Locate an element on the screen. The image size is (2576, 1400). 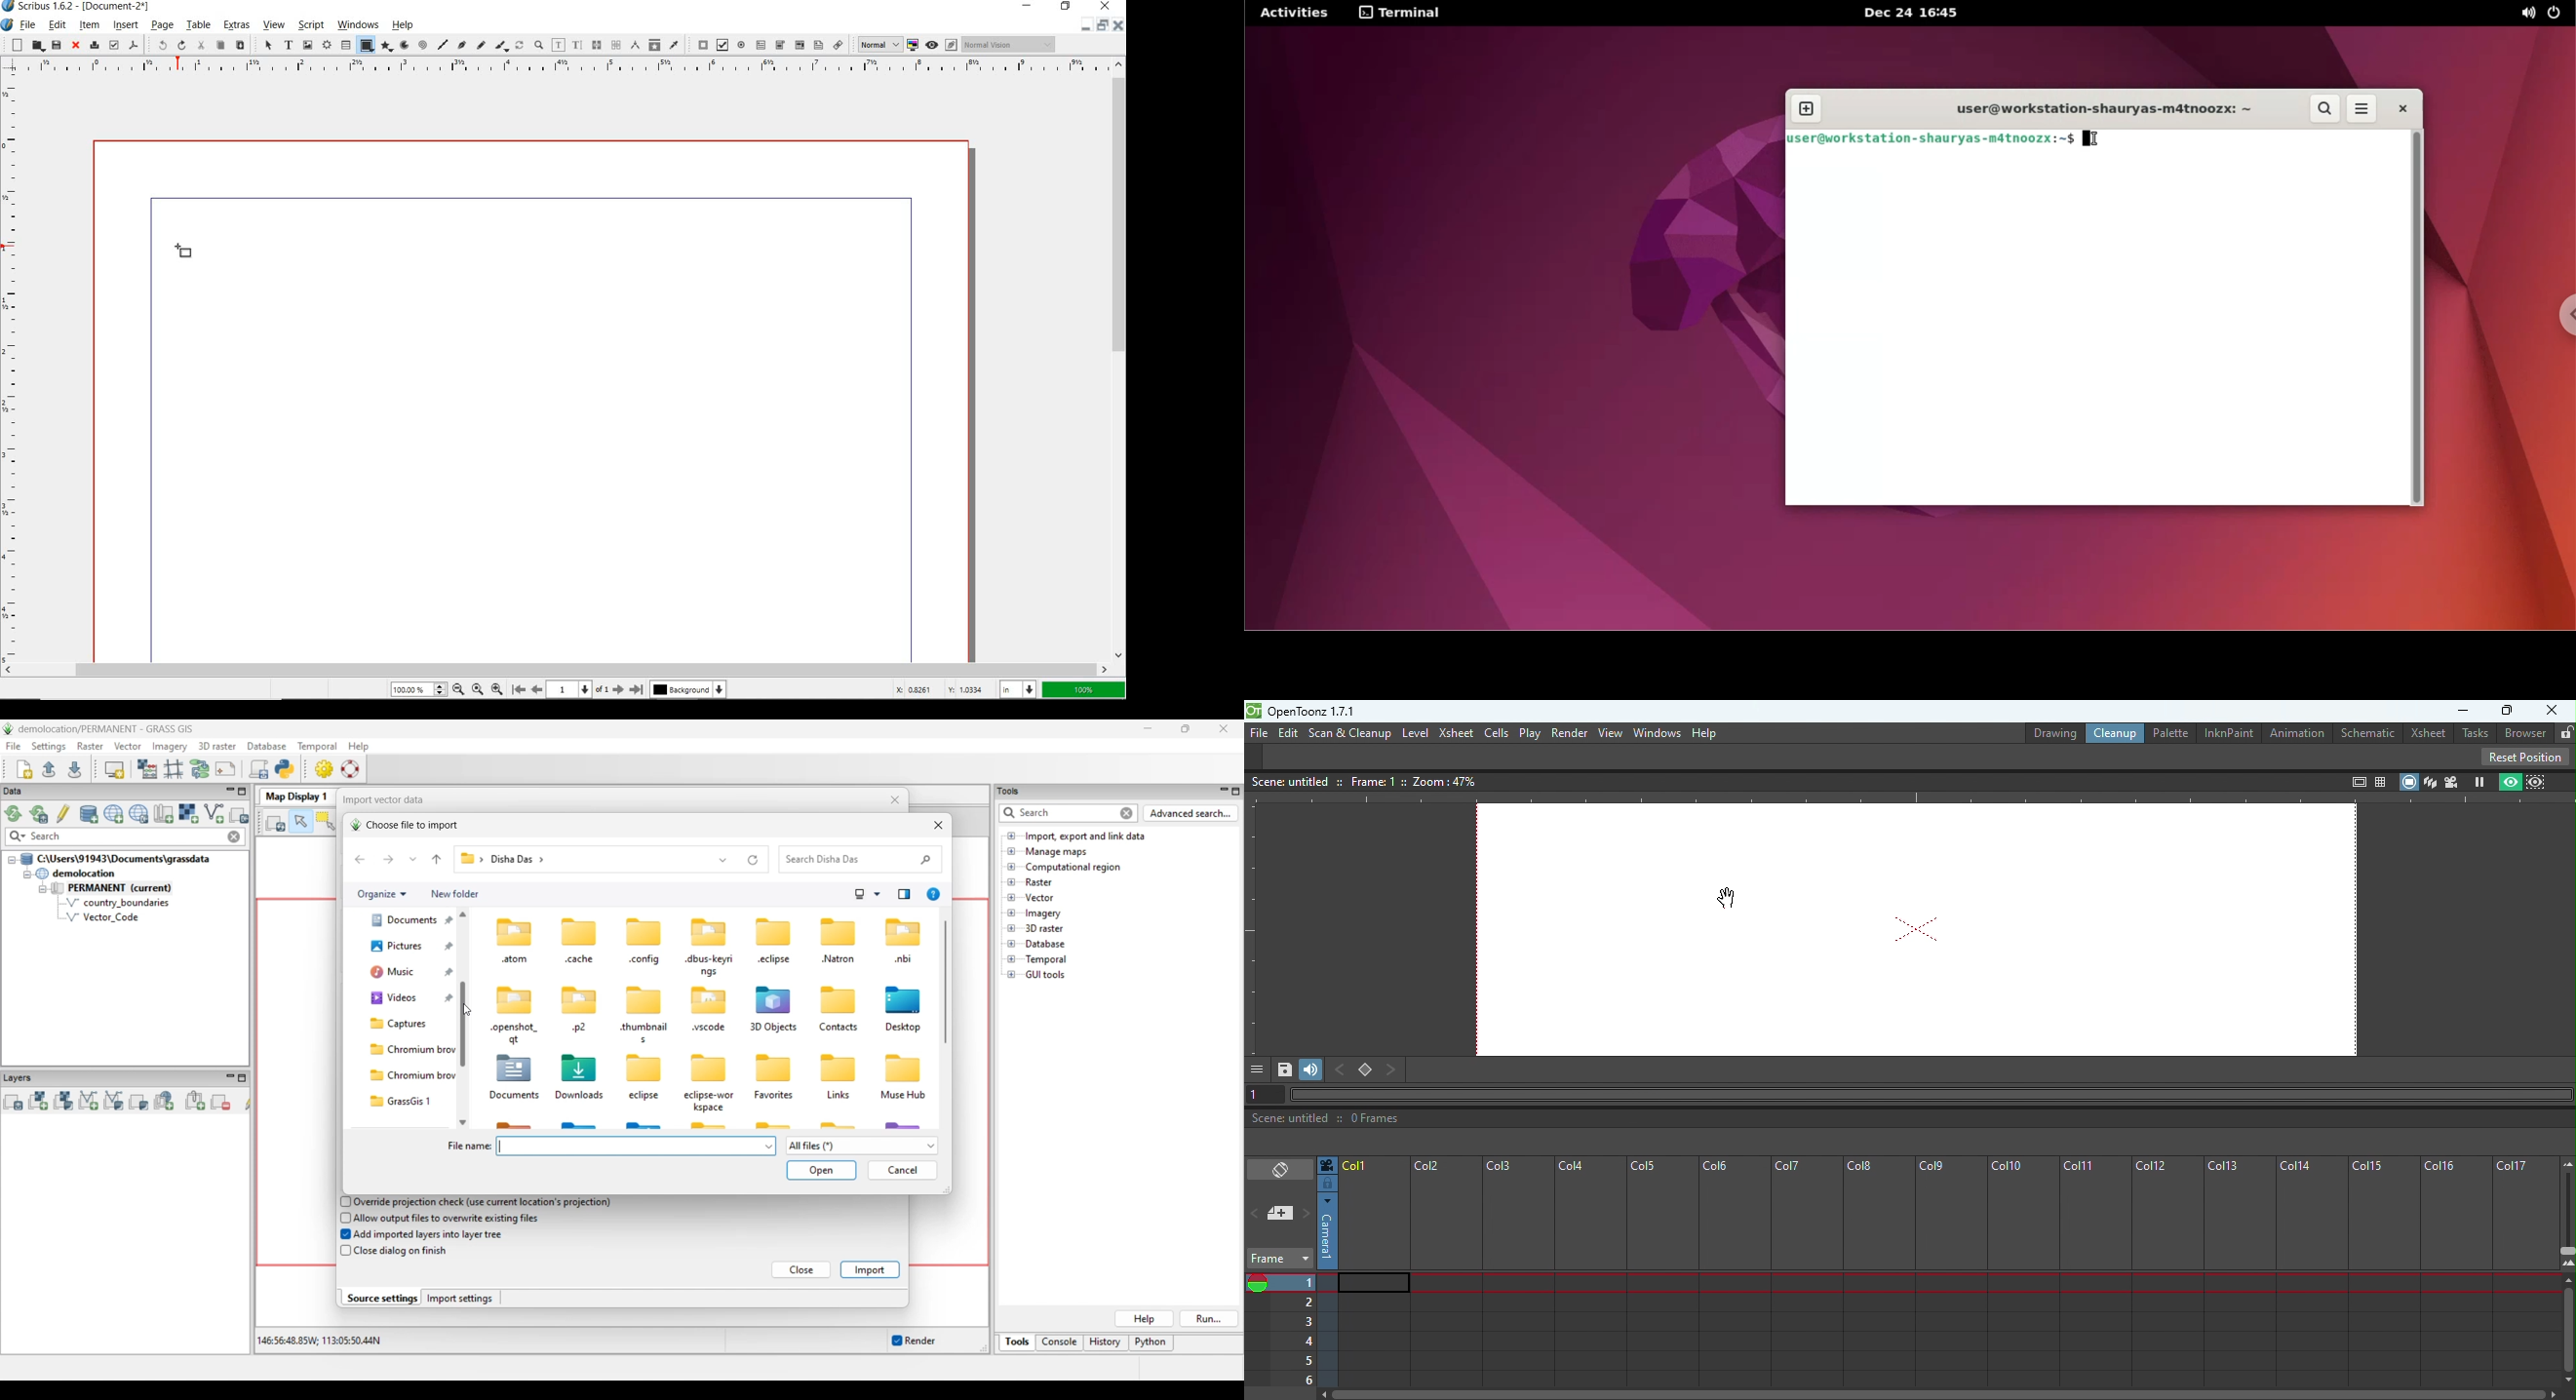
file is located at coordinates (28, 25).